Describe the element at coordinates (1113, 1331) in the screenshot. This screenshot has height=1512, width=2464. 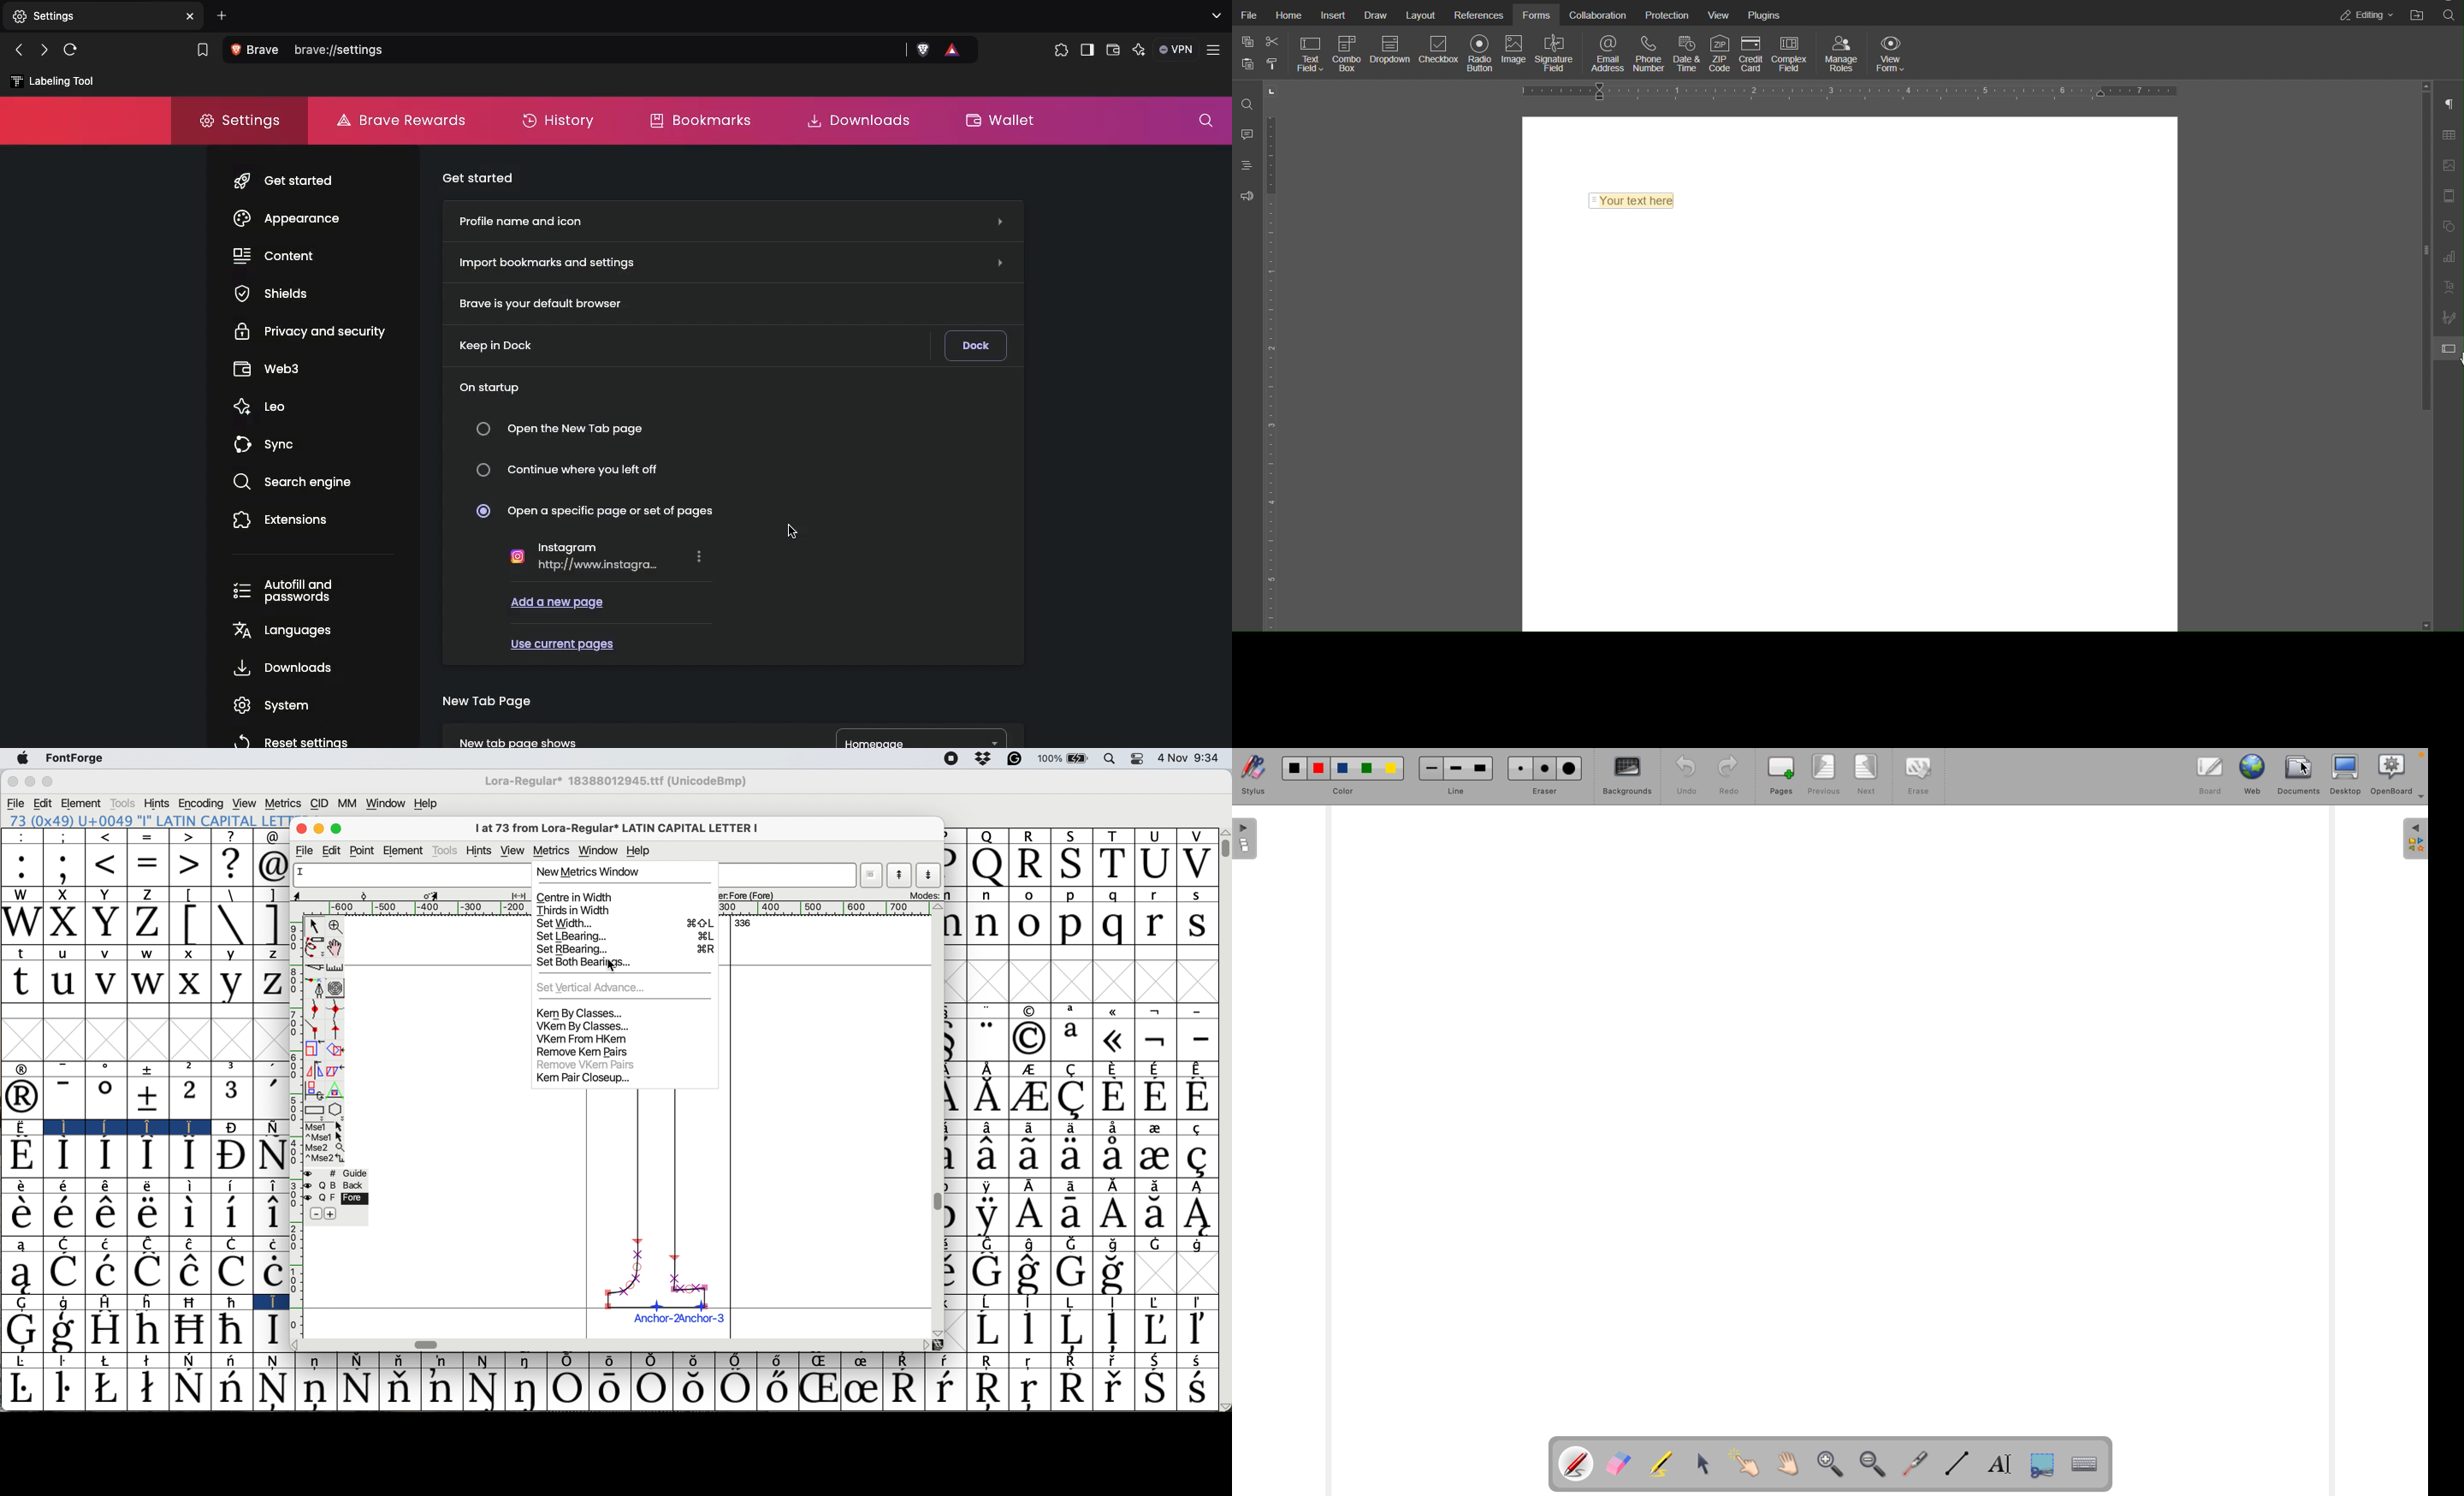
I see `Symbol` at that location.